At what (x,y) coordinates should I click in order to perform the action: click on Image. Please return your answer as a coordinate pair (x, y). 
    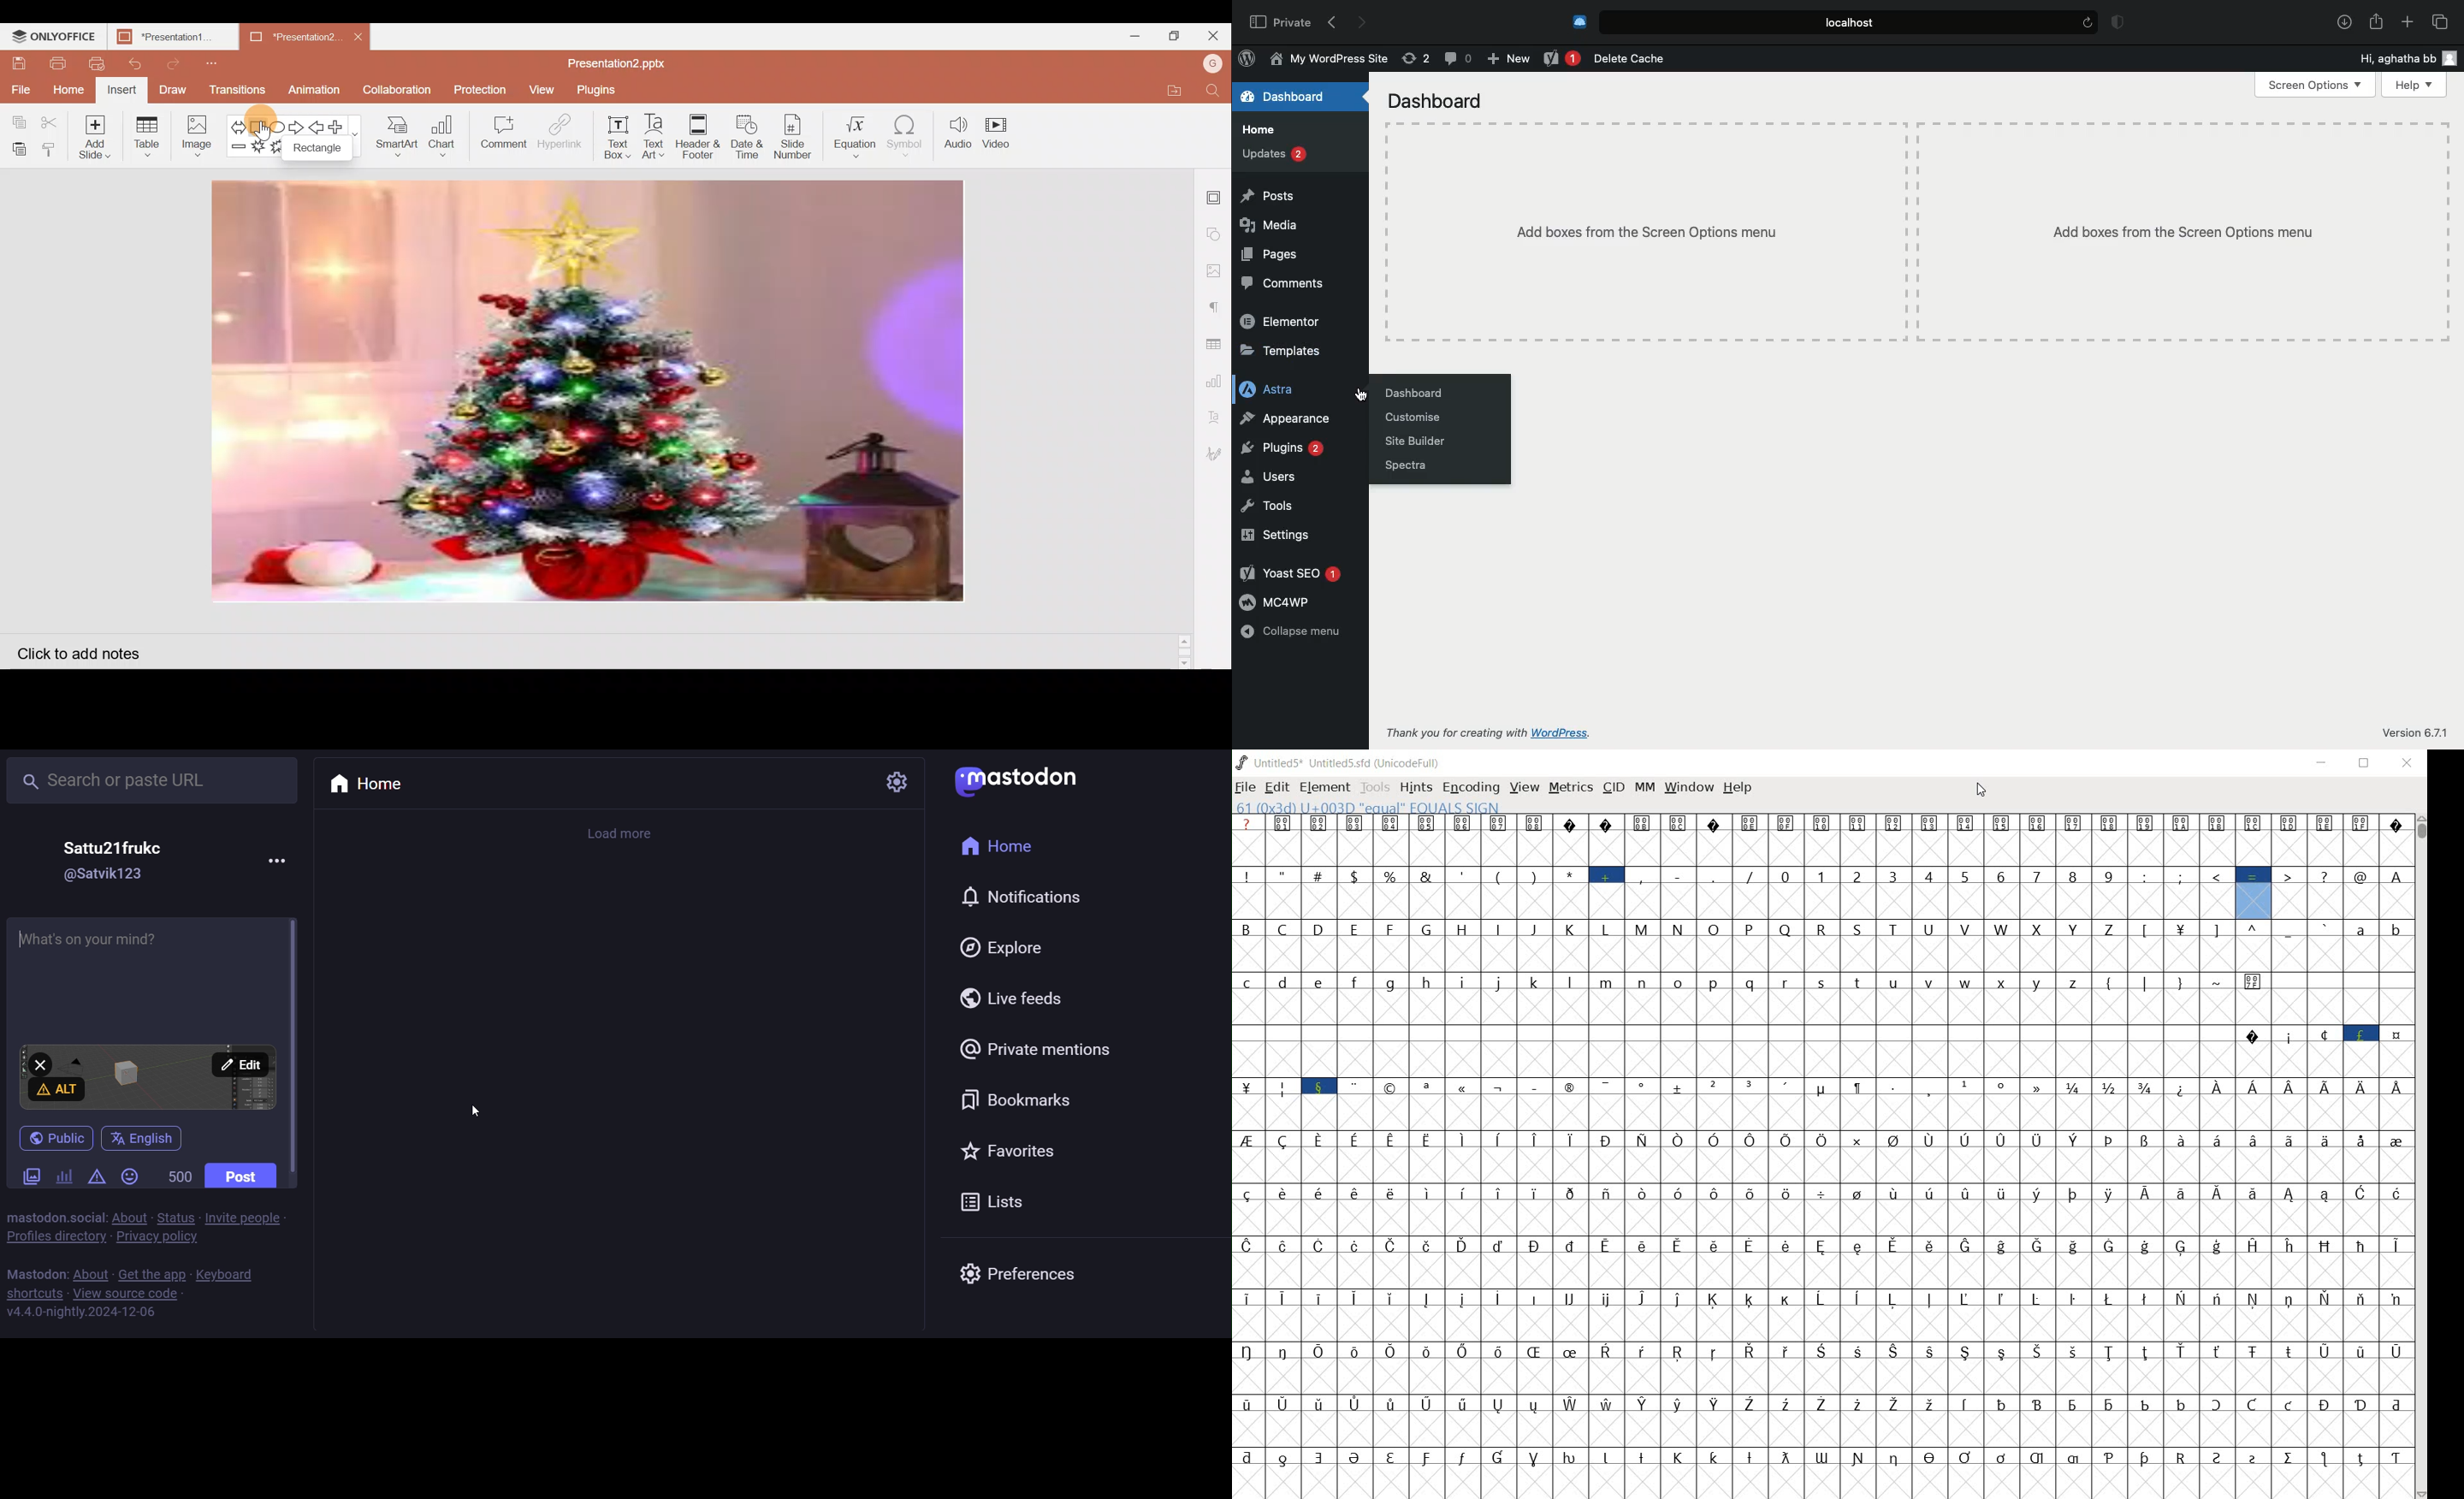
    Looking at the image, I should click on (197, 136).